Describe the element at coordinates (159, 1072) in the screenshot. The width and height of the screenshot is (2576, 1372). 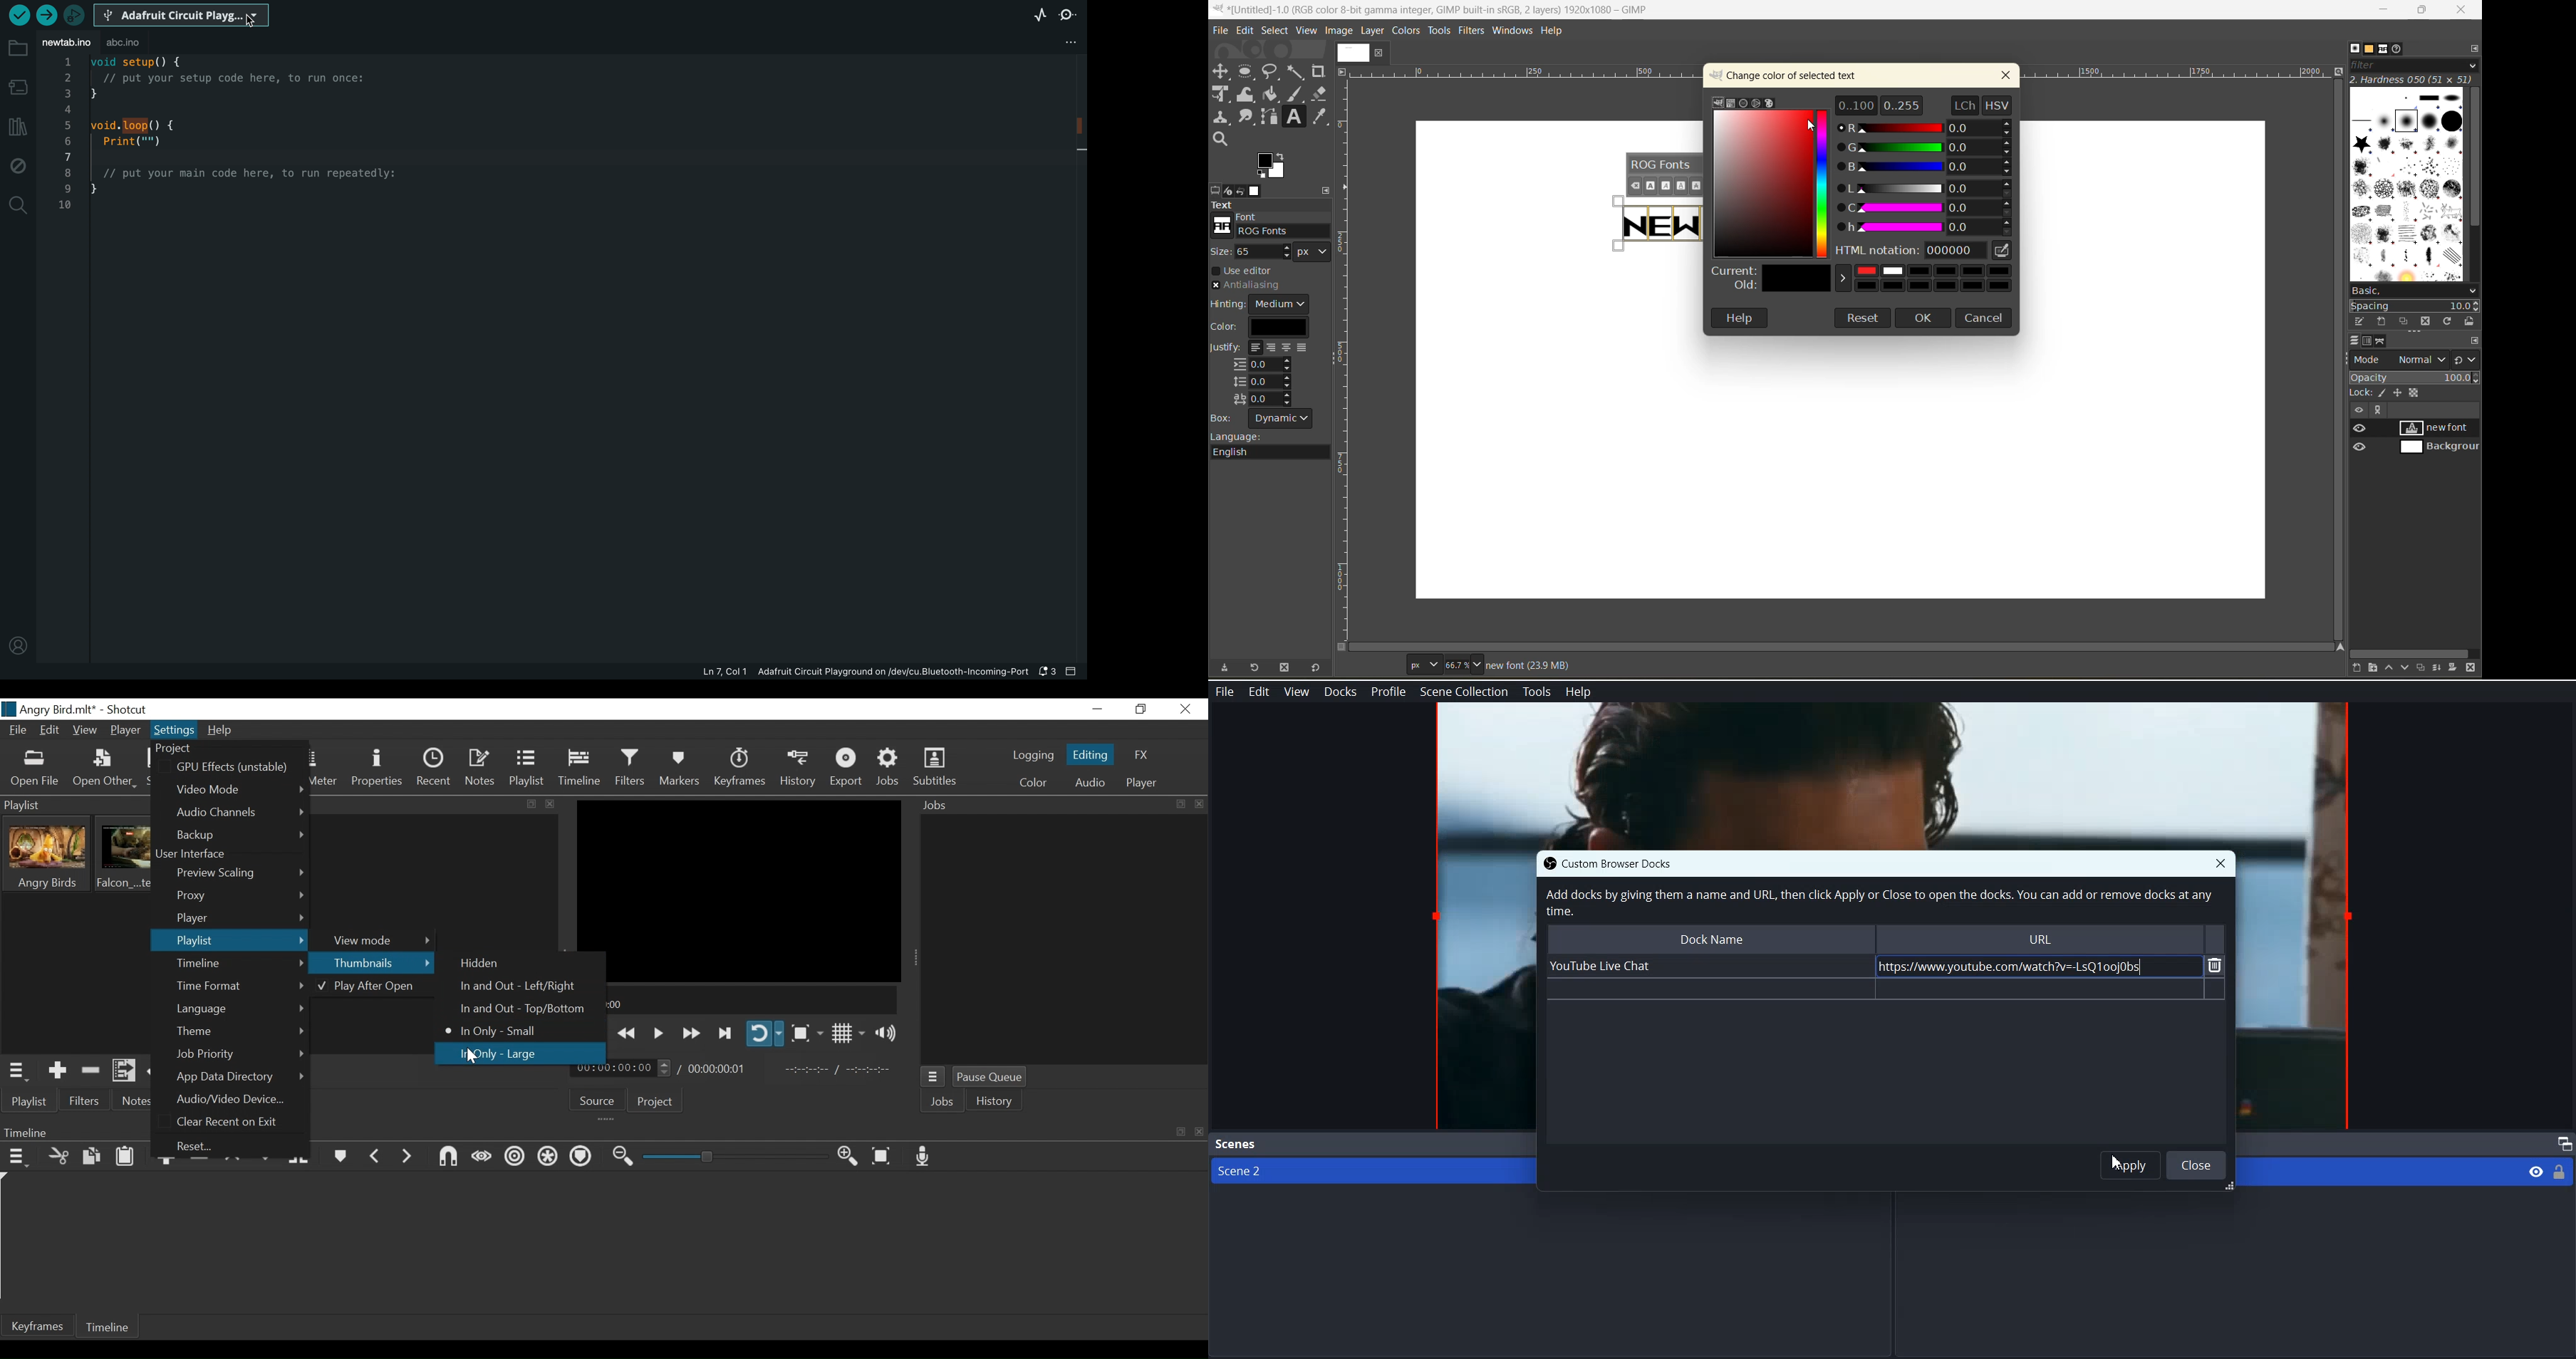
I see `Update` at that location.